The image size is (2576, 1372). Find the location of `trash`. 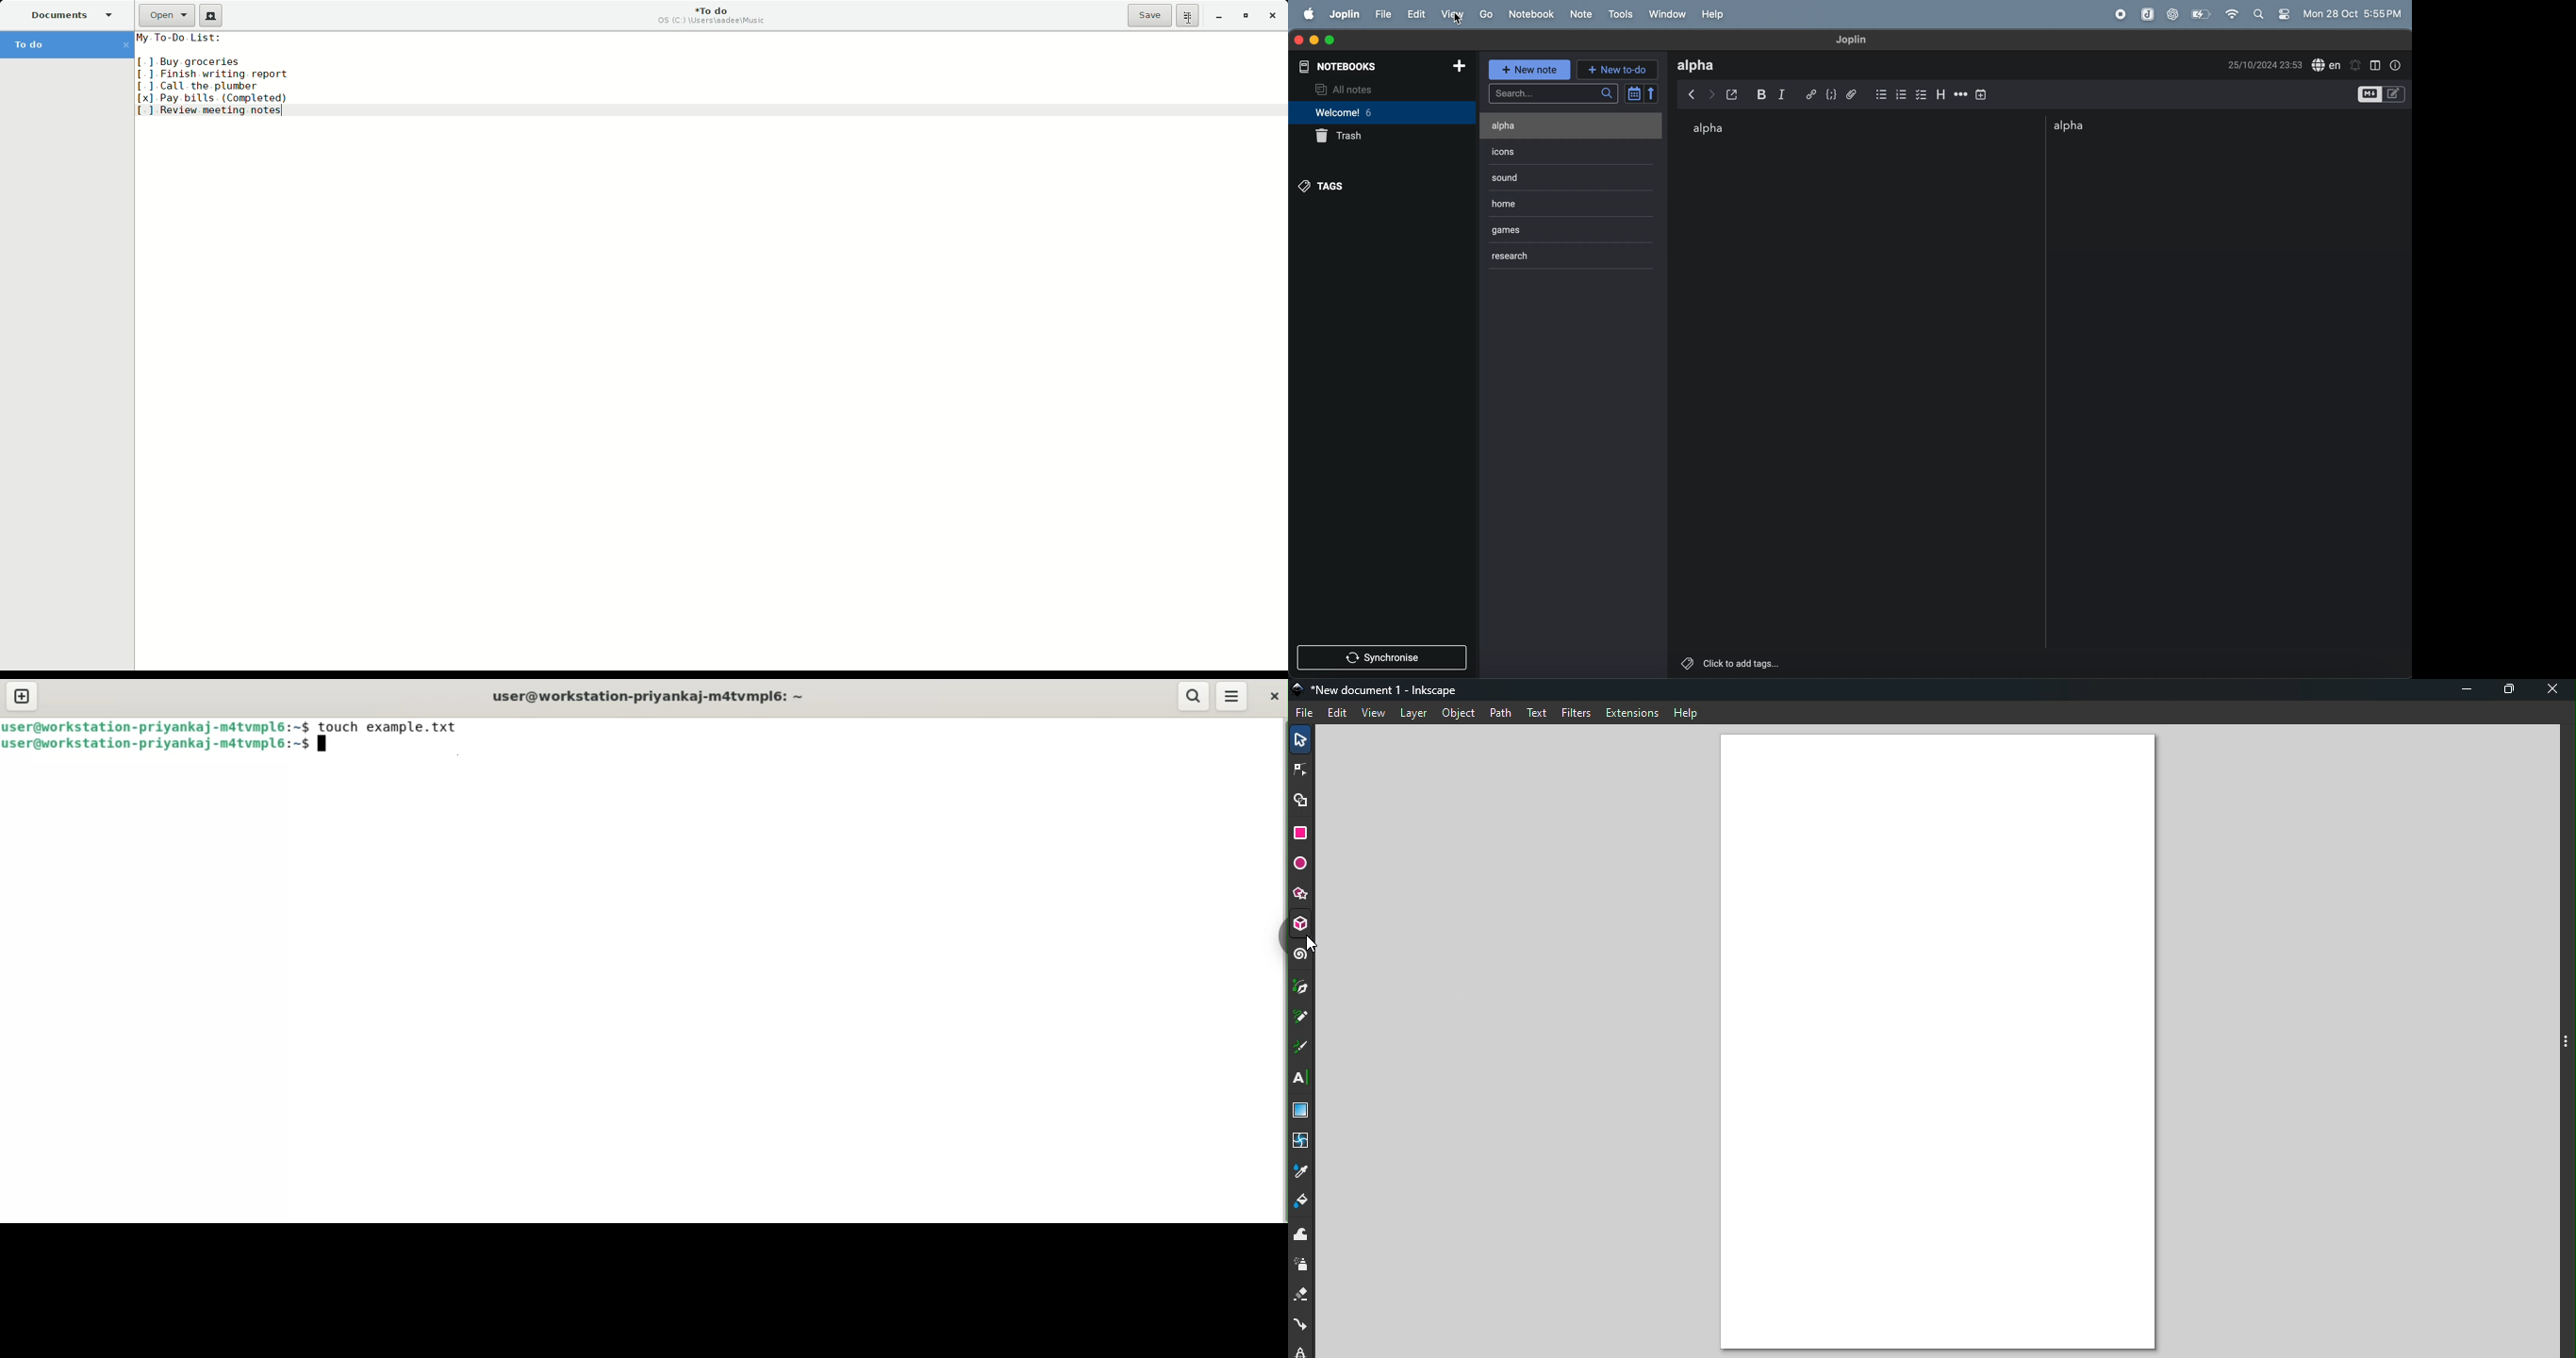

trash is located at coordinates (1344, 136).